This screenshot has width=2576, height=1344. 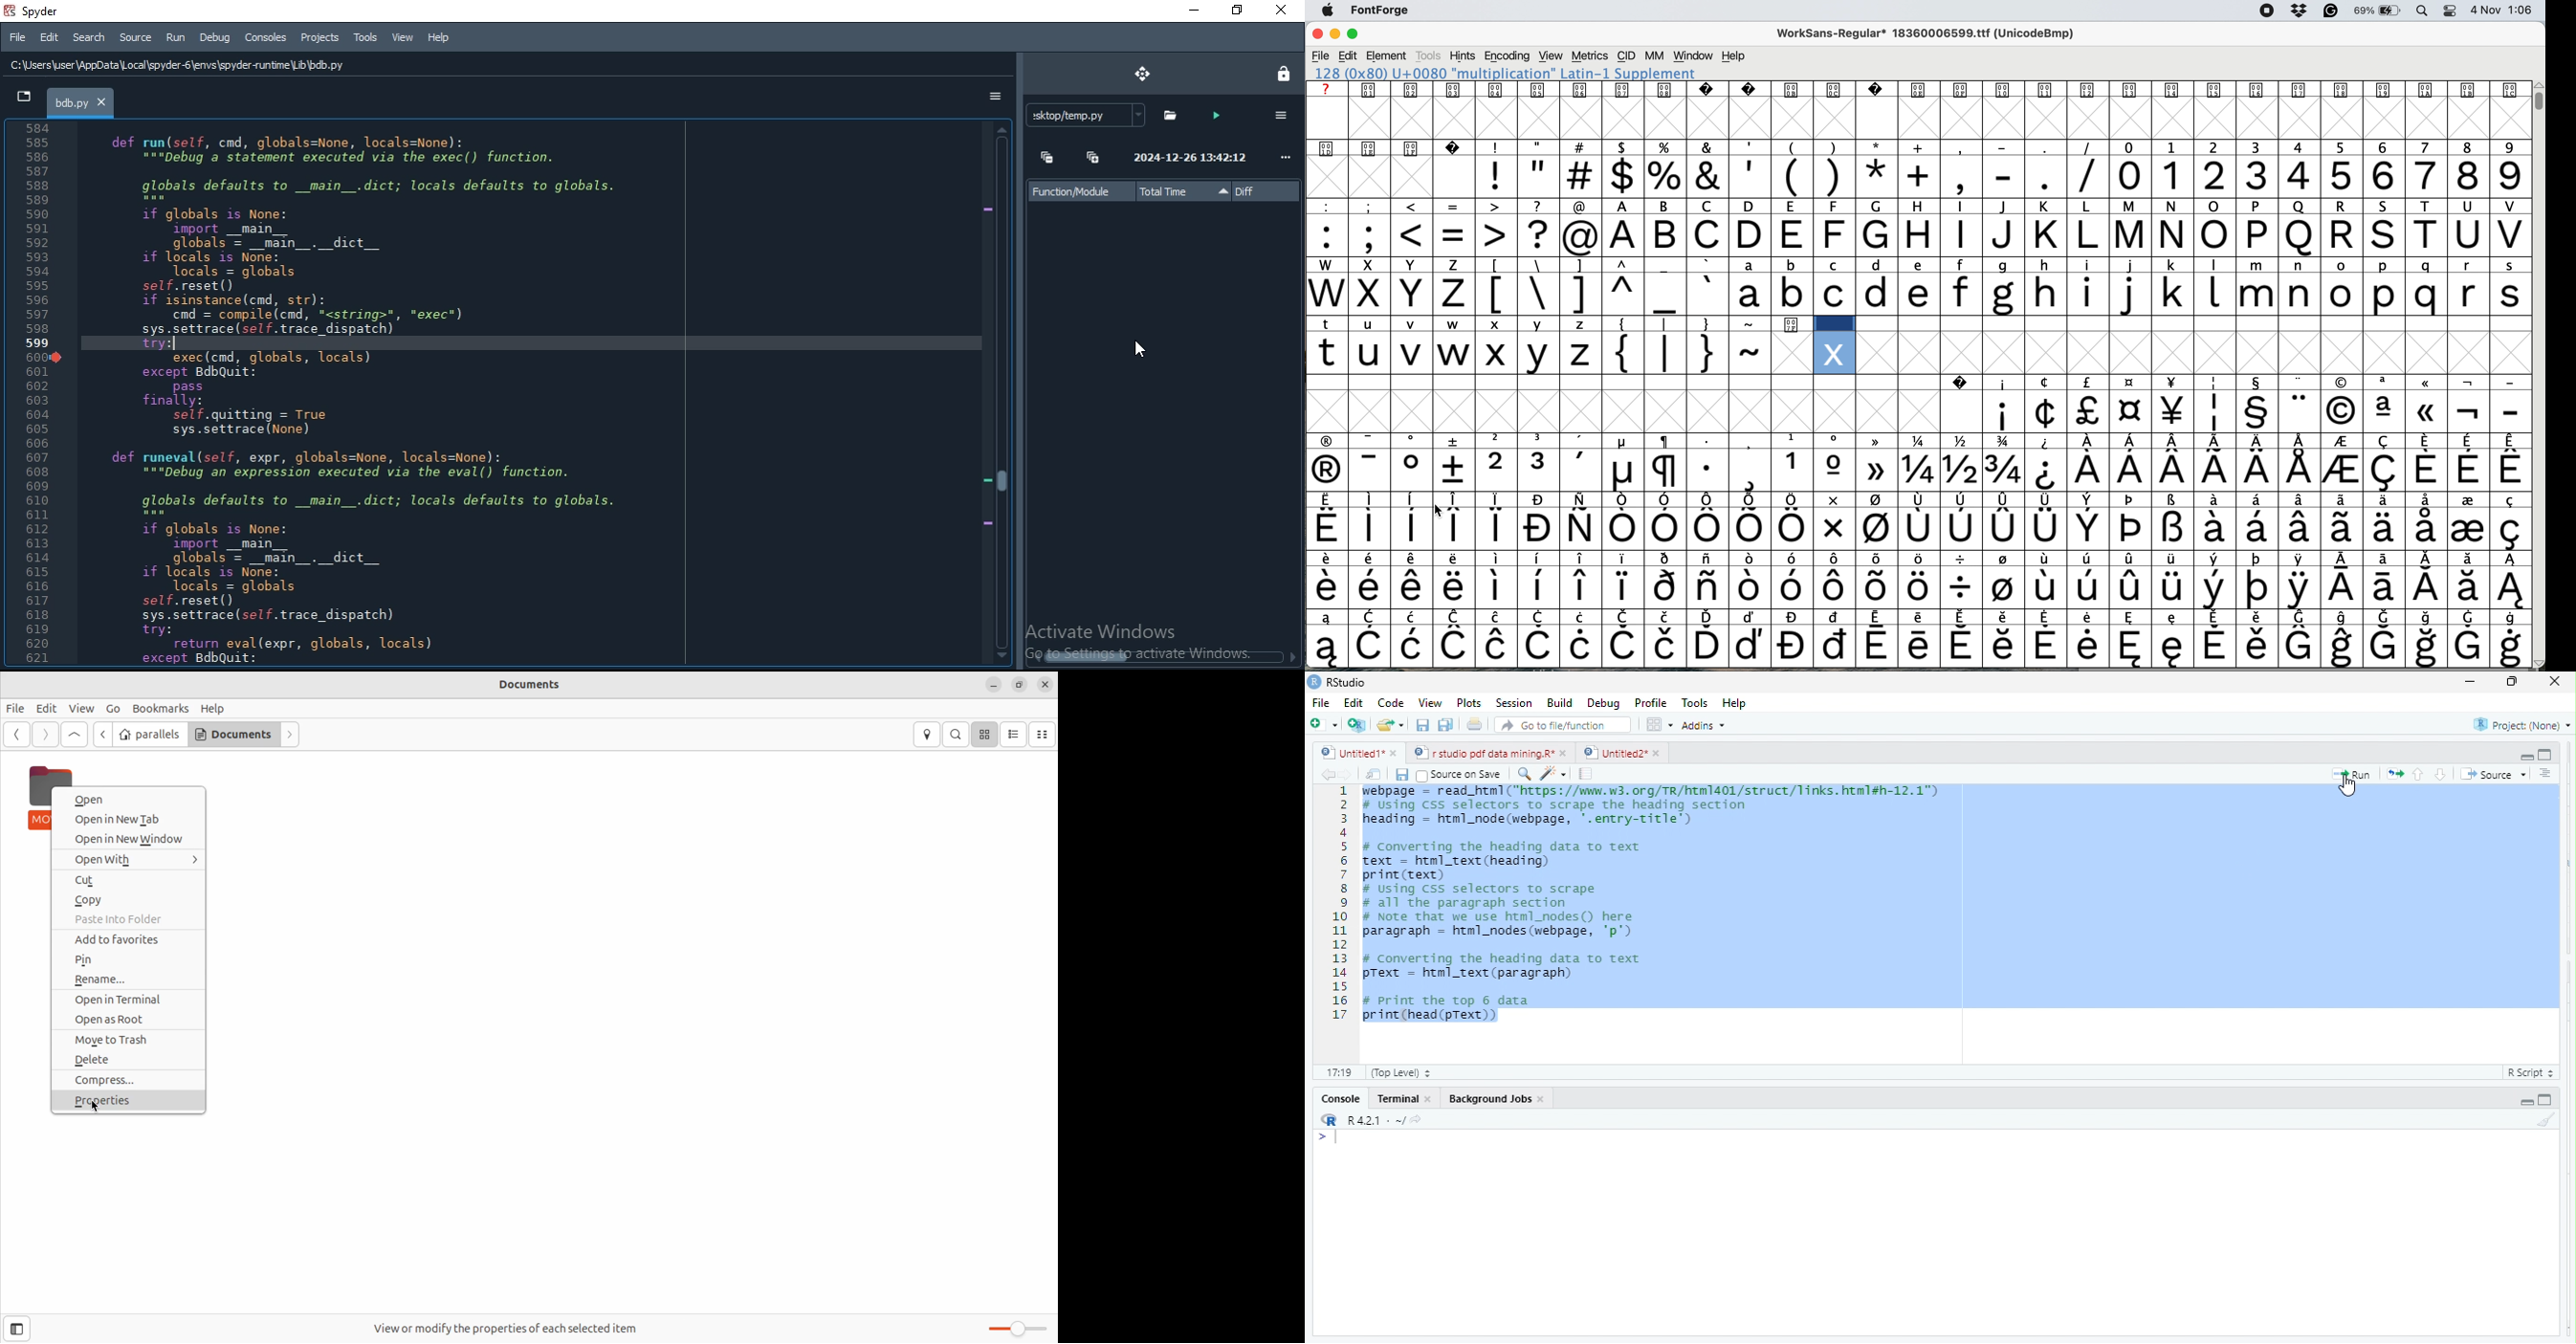 What do you see at coordinates (1339, 1072) in the screenshot?
I see `19:19` at bounding box center [1339, 1072].